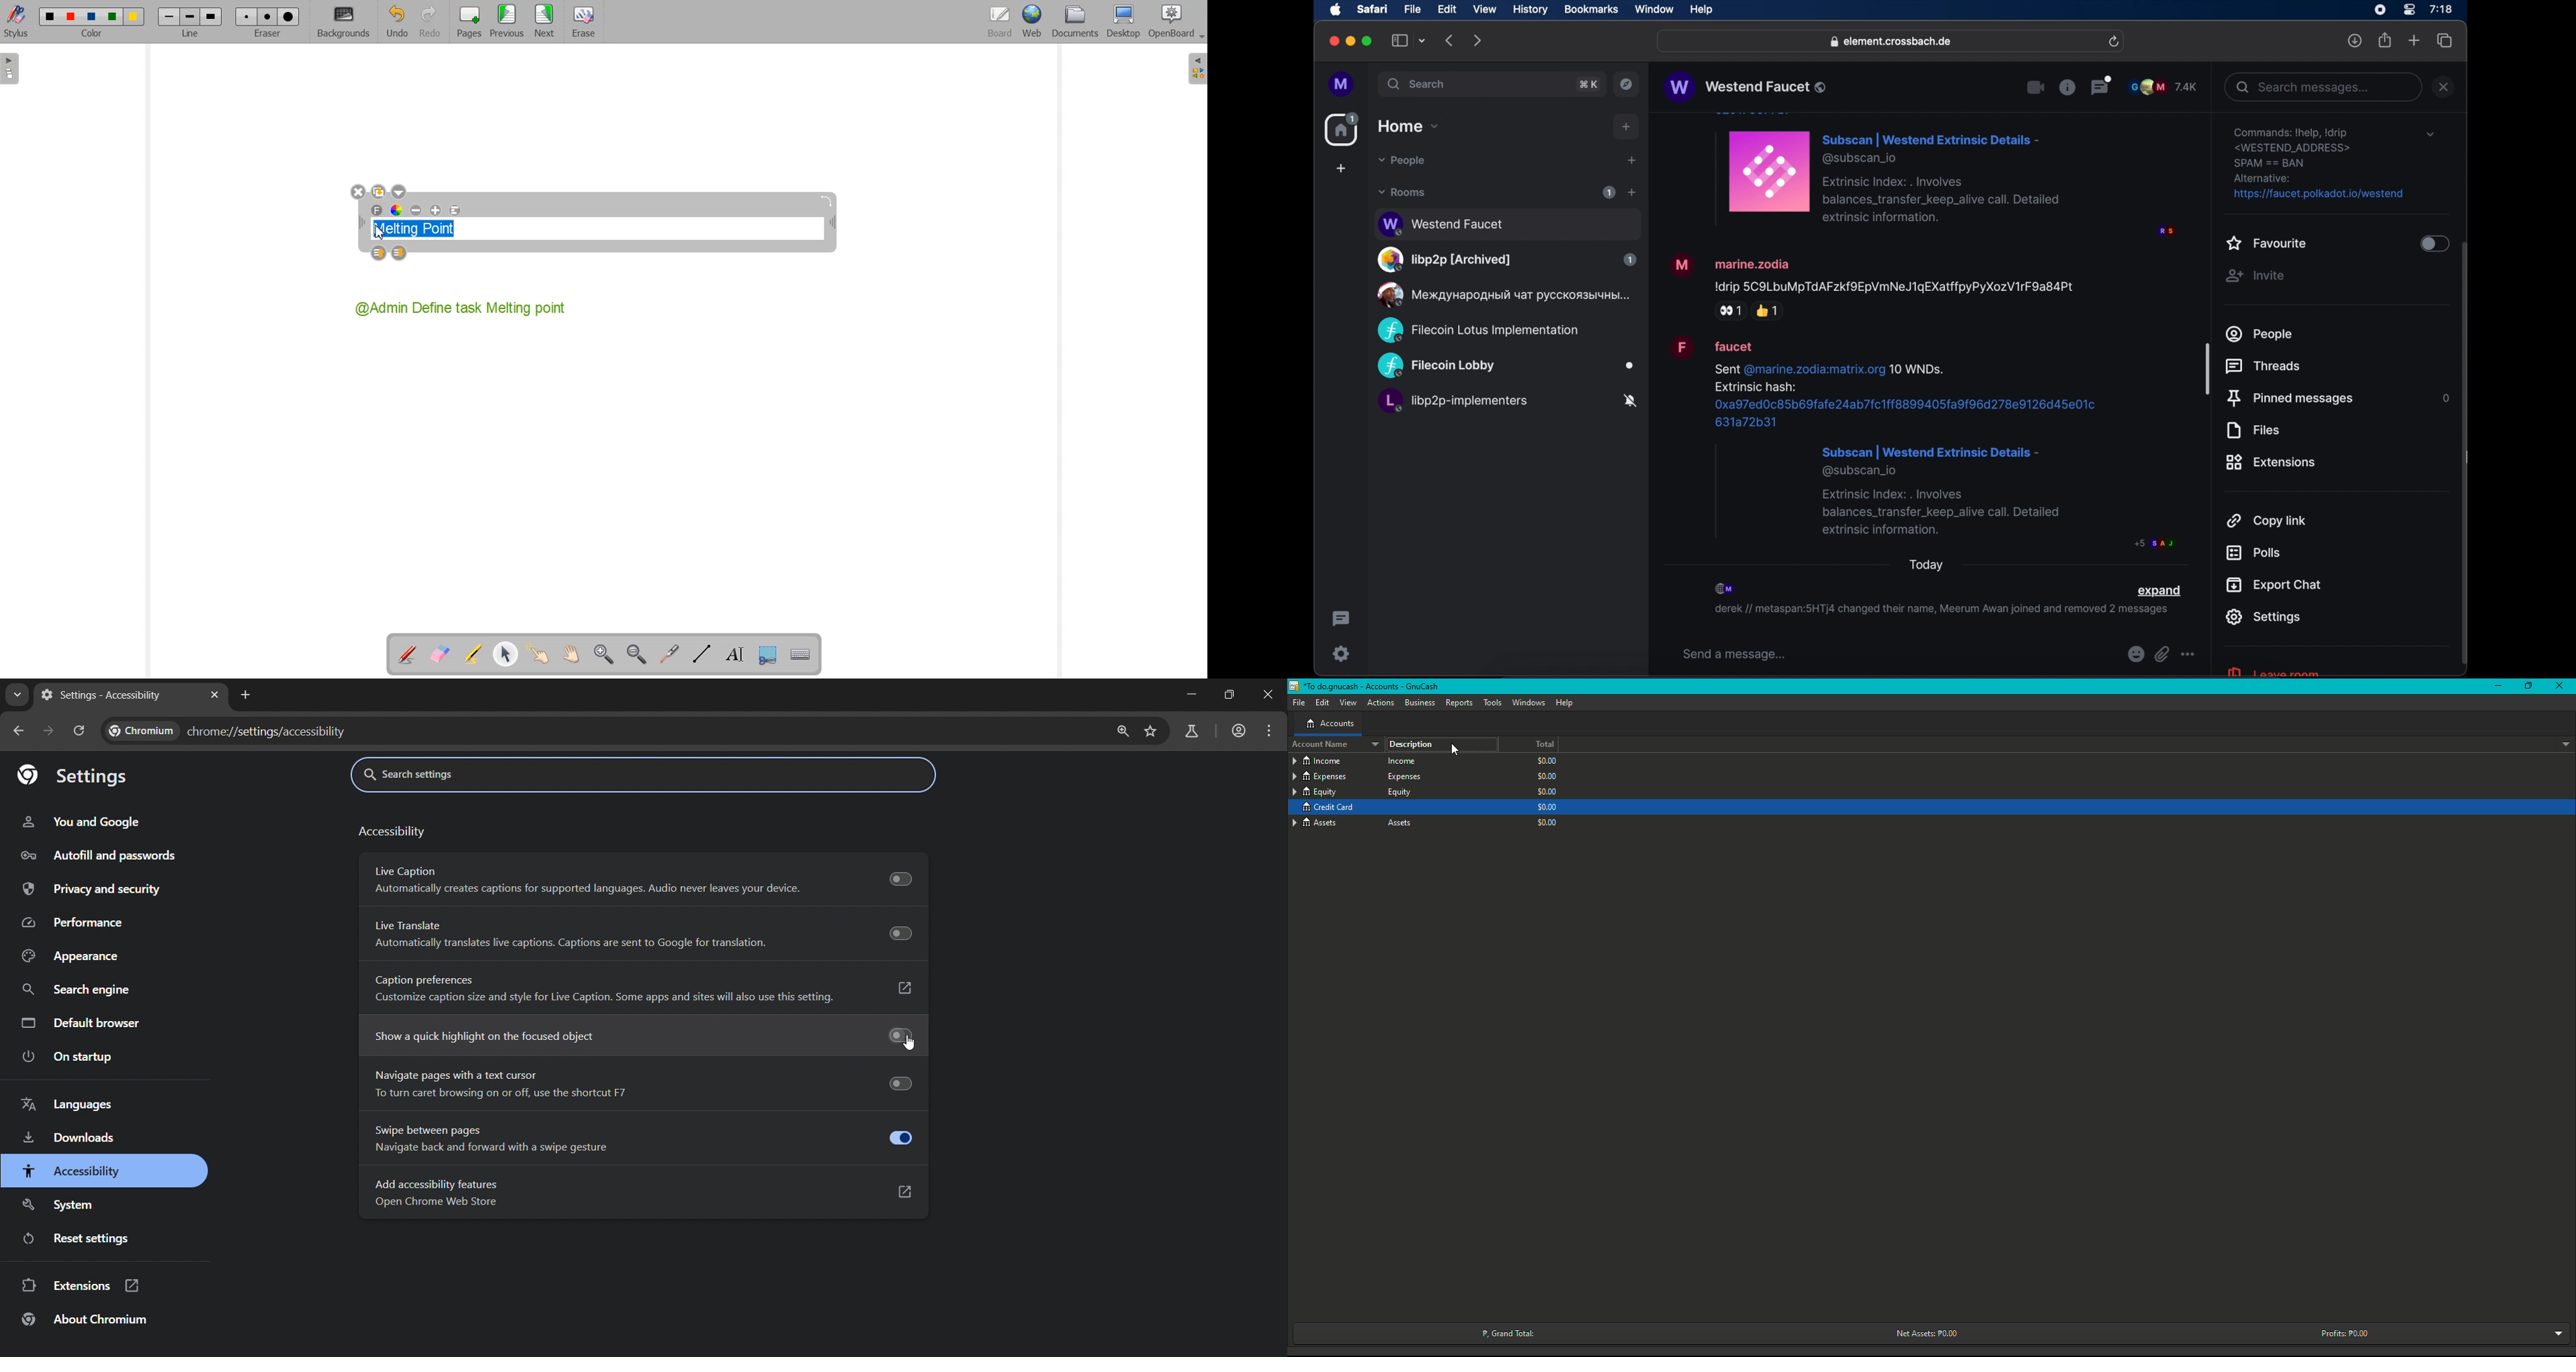 The width and height of the screenshot is (2576, 1372). Describe the element at coordinates (1412, 9) in the screenshot. I see `file` at that location.